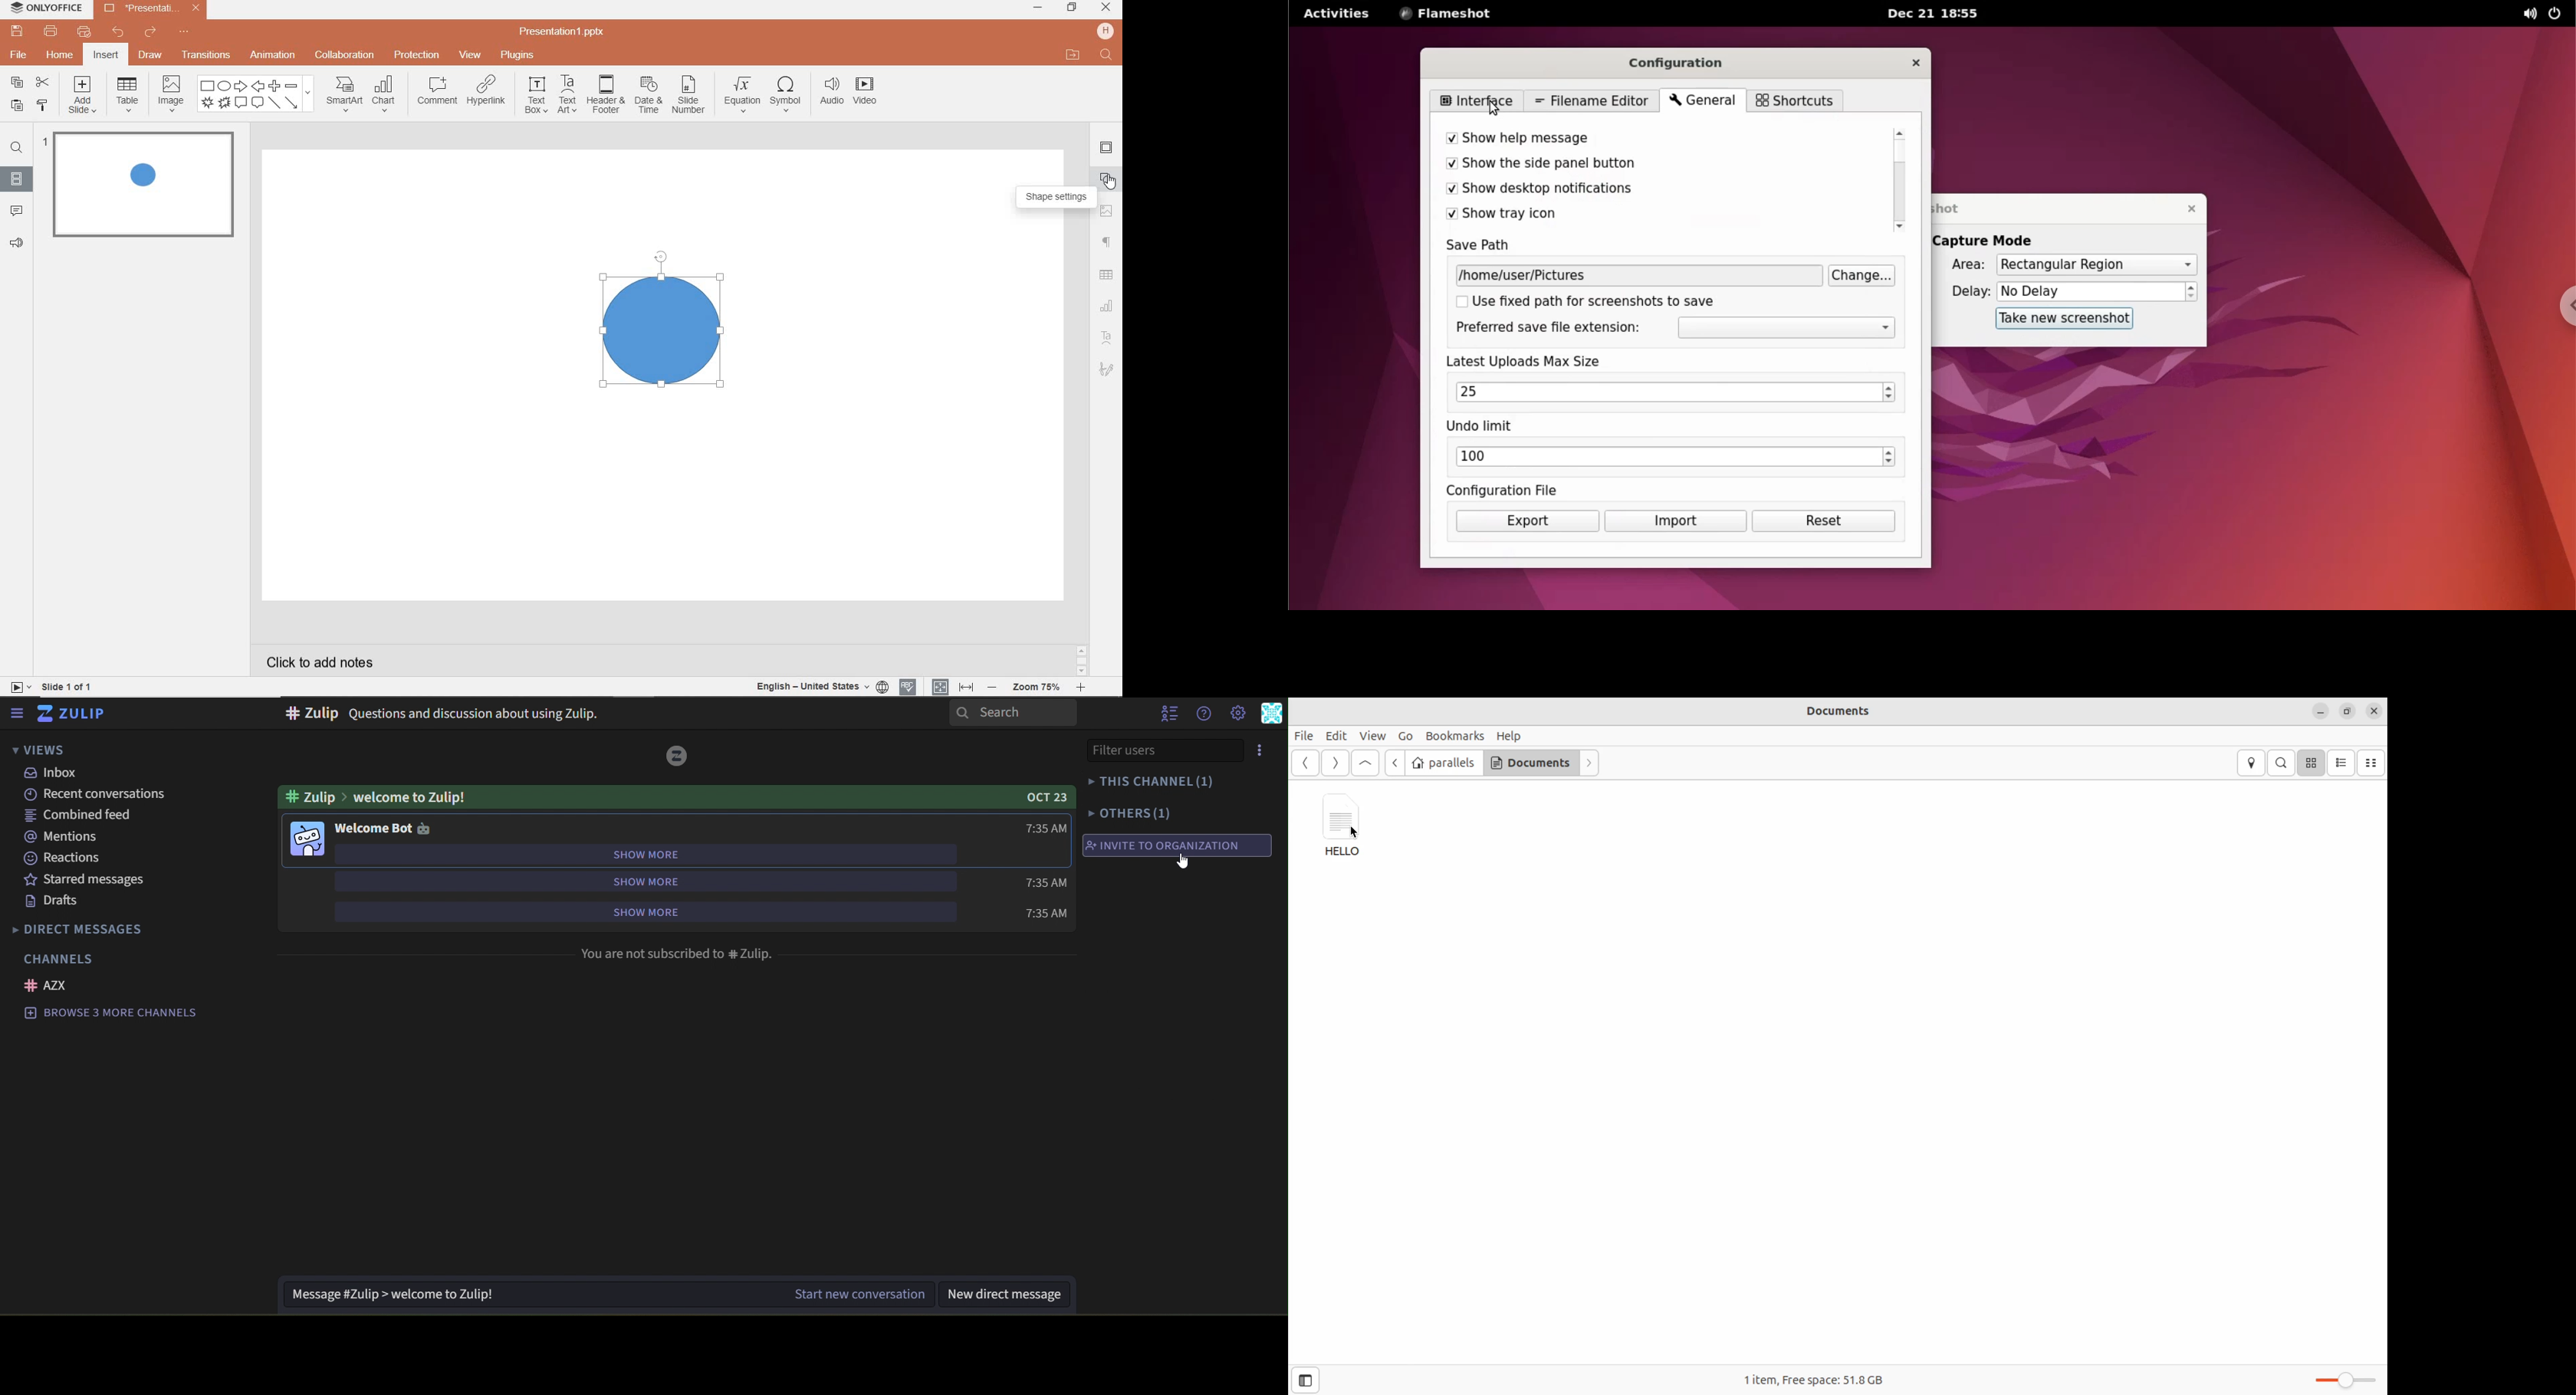 The image size is (2576, 1400). What do you see at coordinates (1107, 56) in the screenshot?
I see `text input` at bounding box center [1107, 56].